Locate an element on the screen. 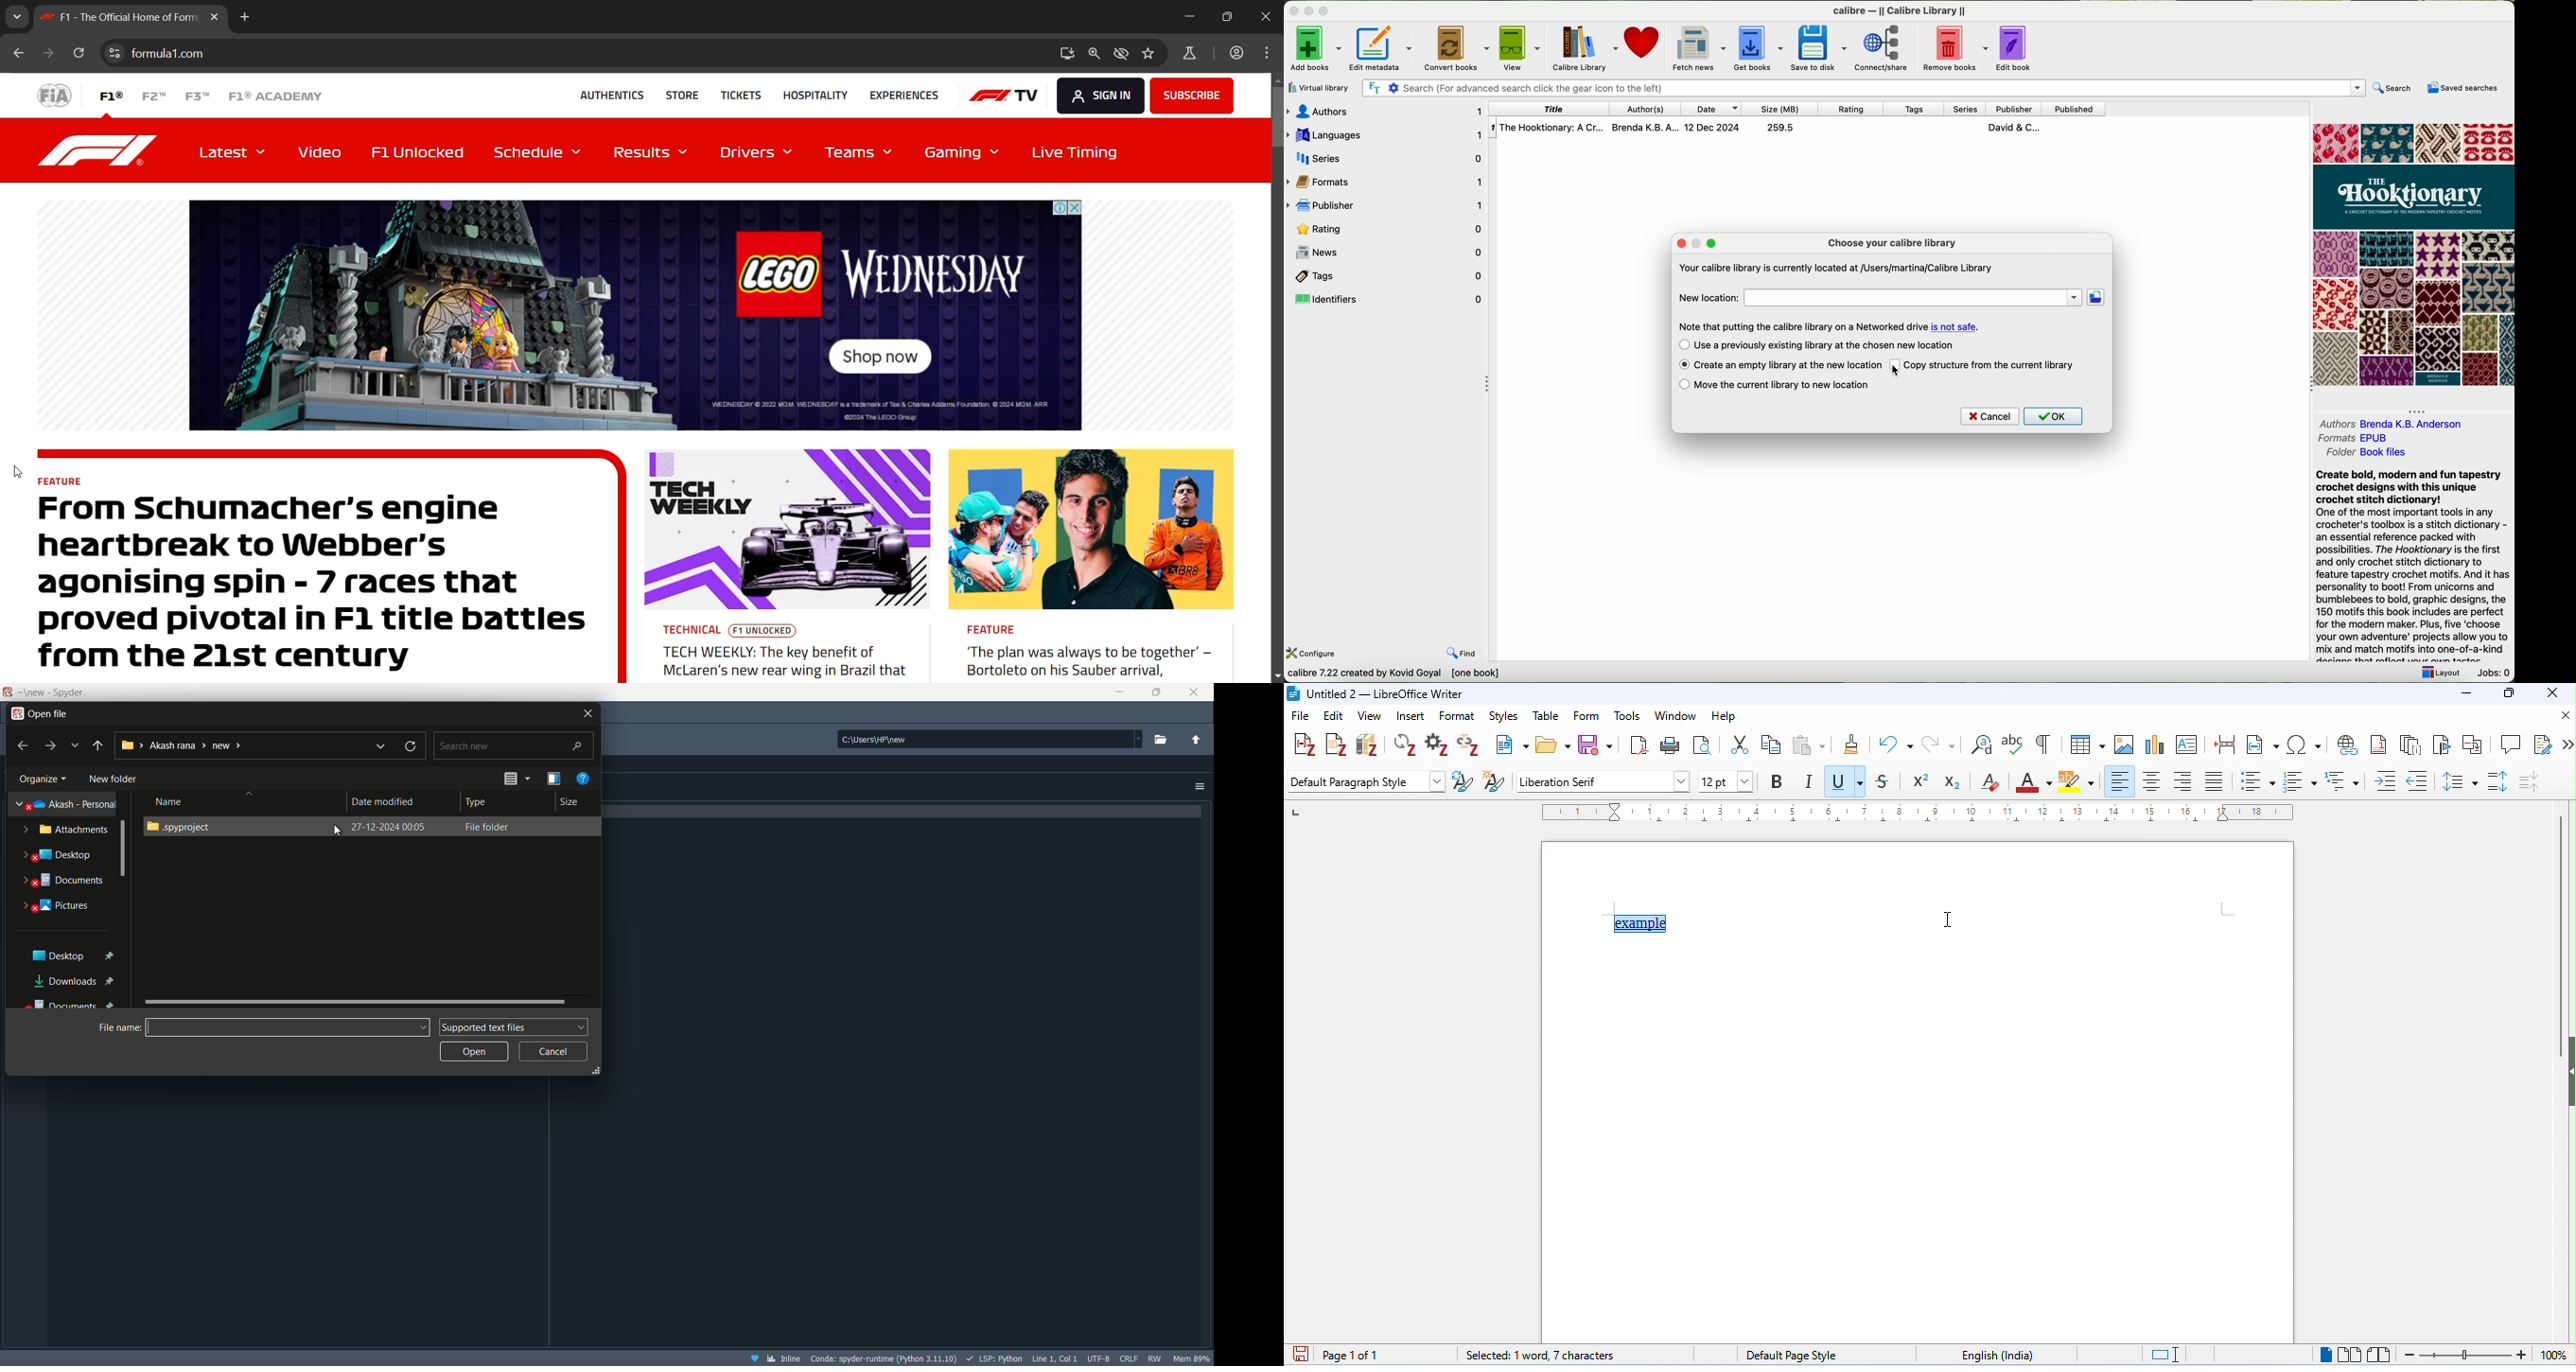 This screenshot has height=1372, width=2576. refresh is located at coordinates (414, 748).